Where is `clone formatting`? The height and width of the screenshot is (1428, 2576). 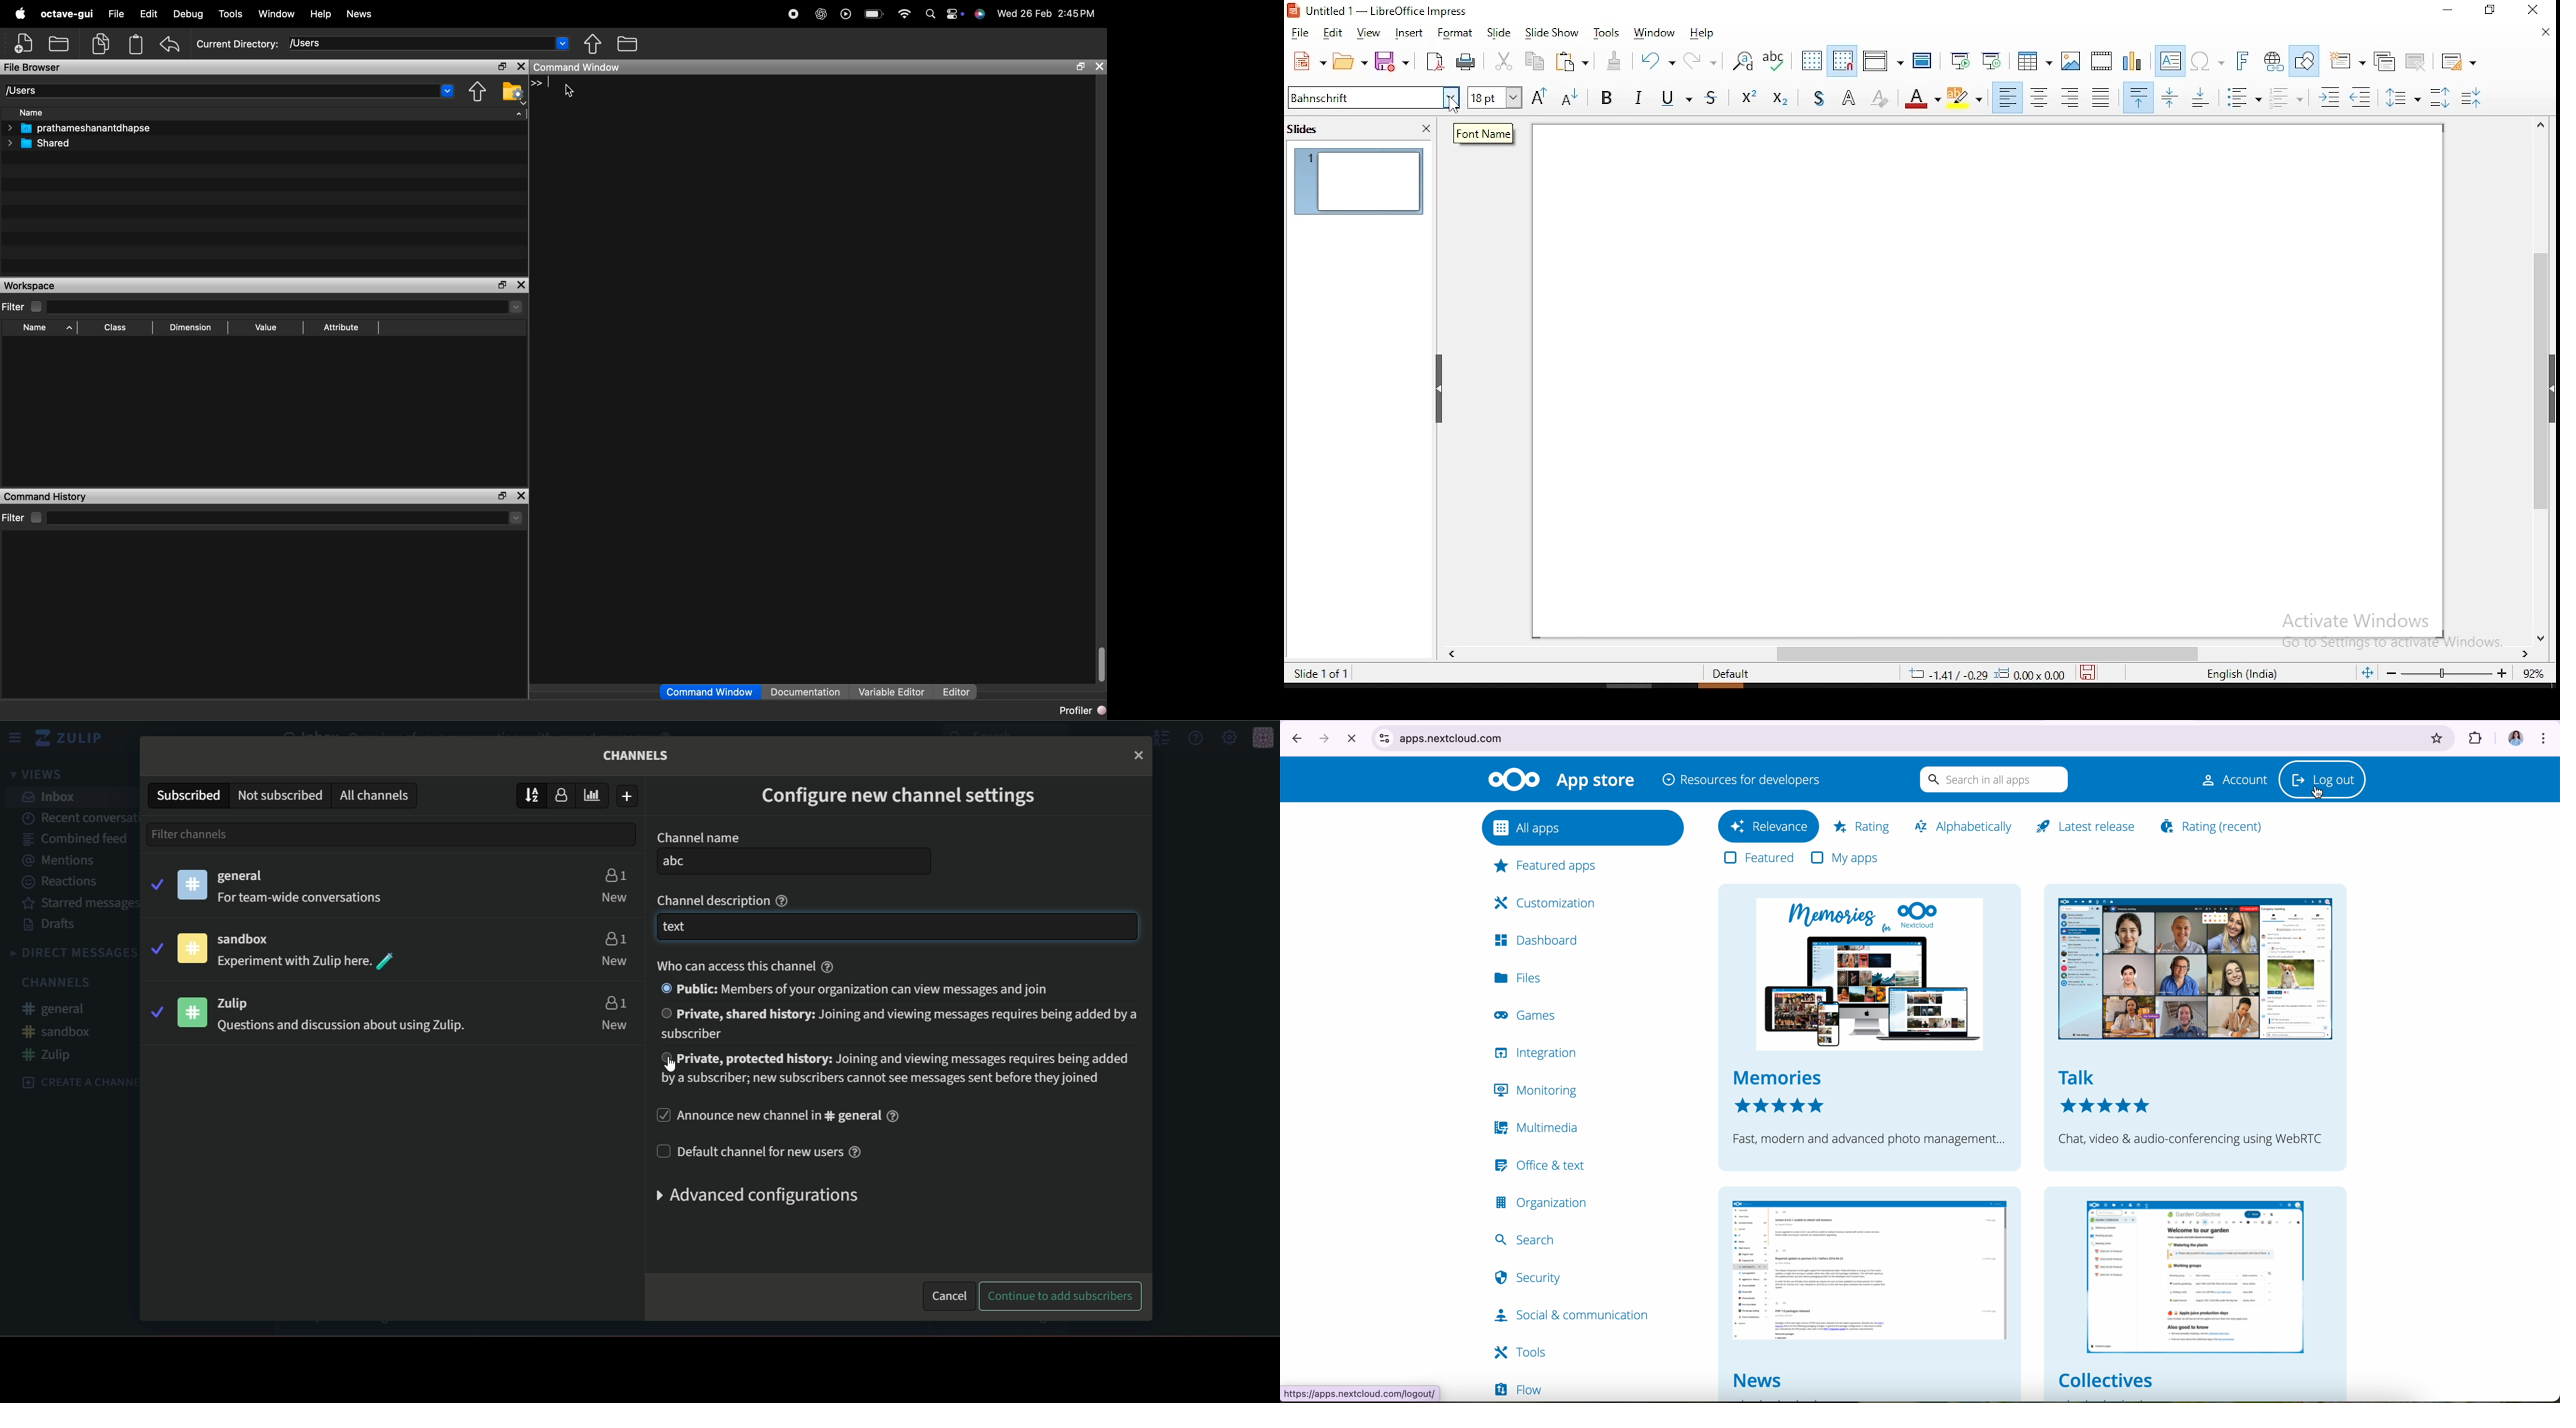 clone formatting is located at coordinates (1619, 63).